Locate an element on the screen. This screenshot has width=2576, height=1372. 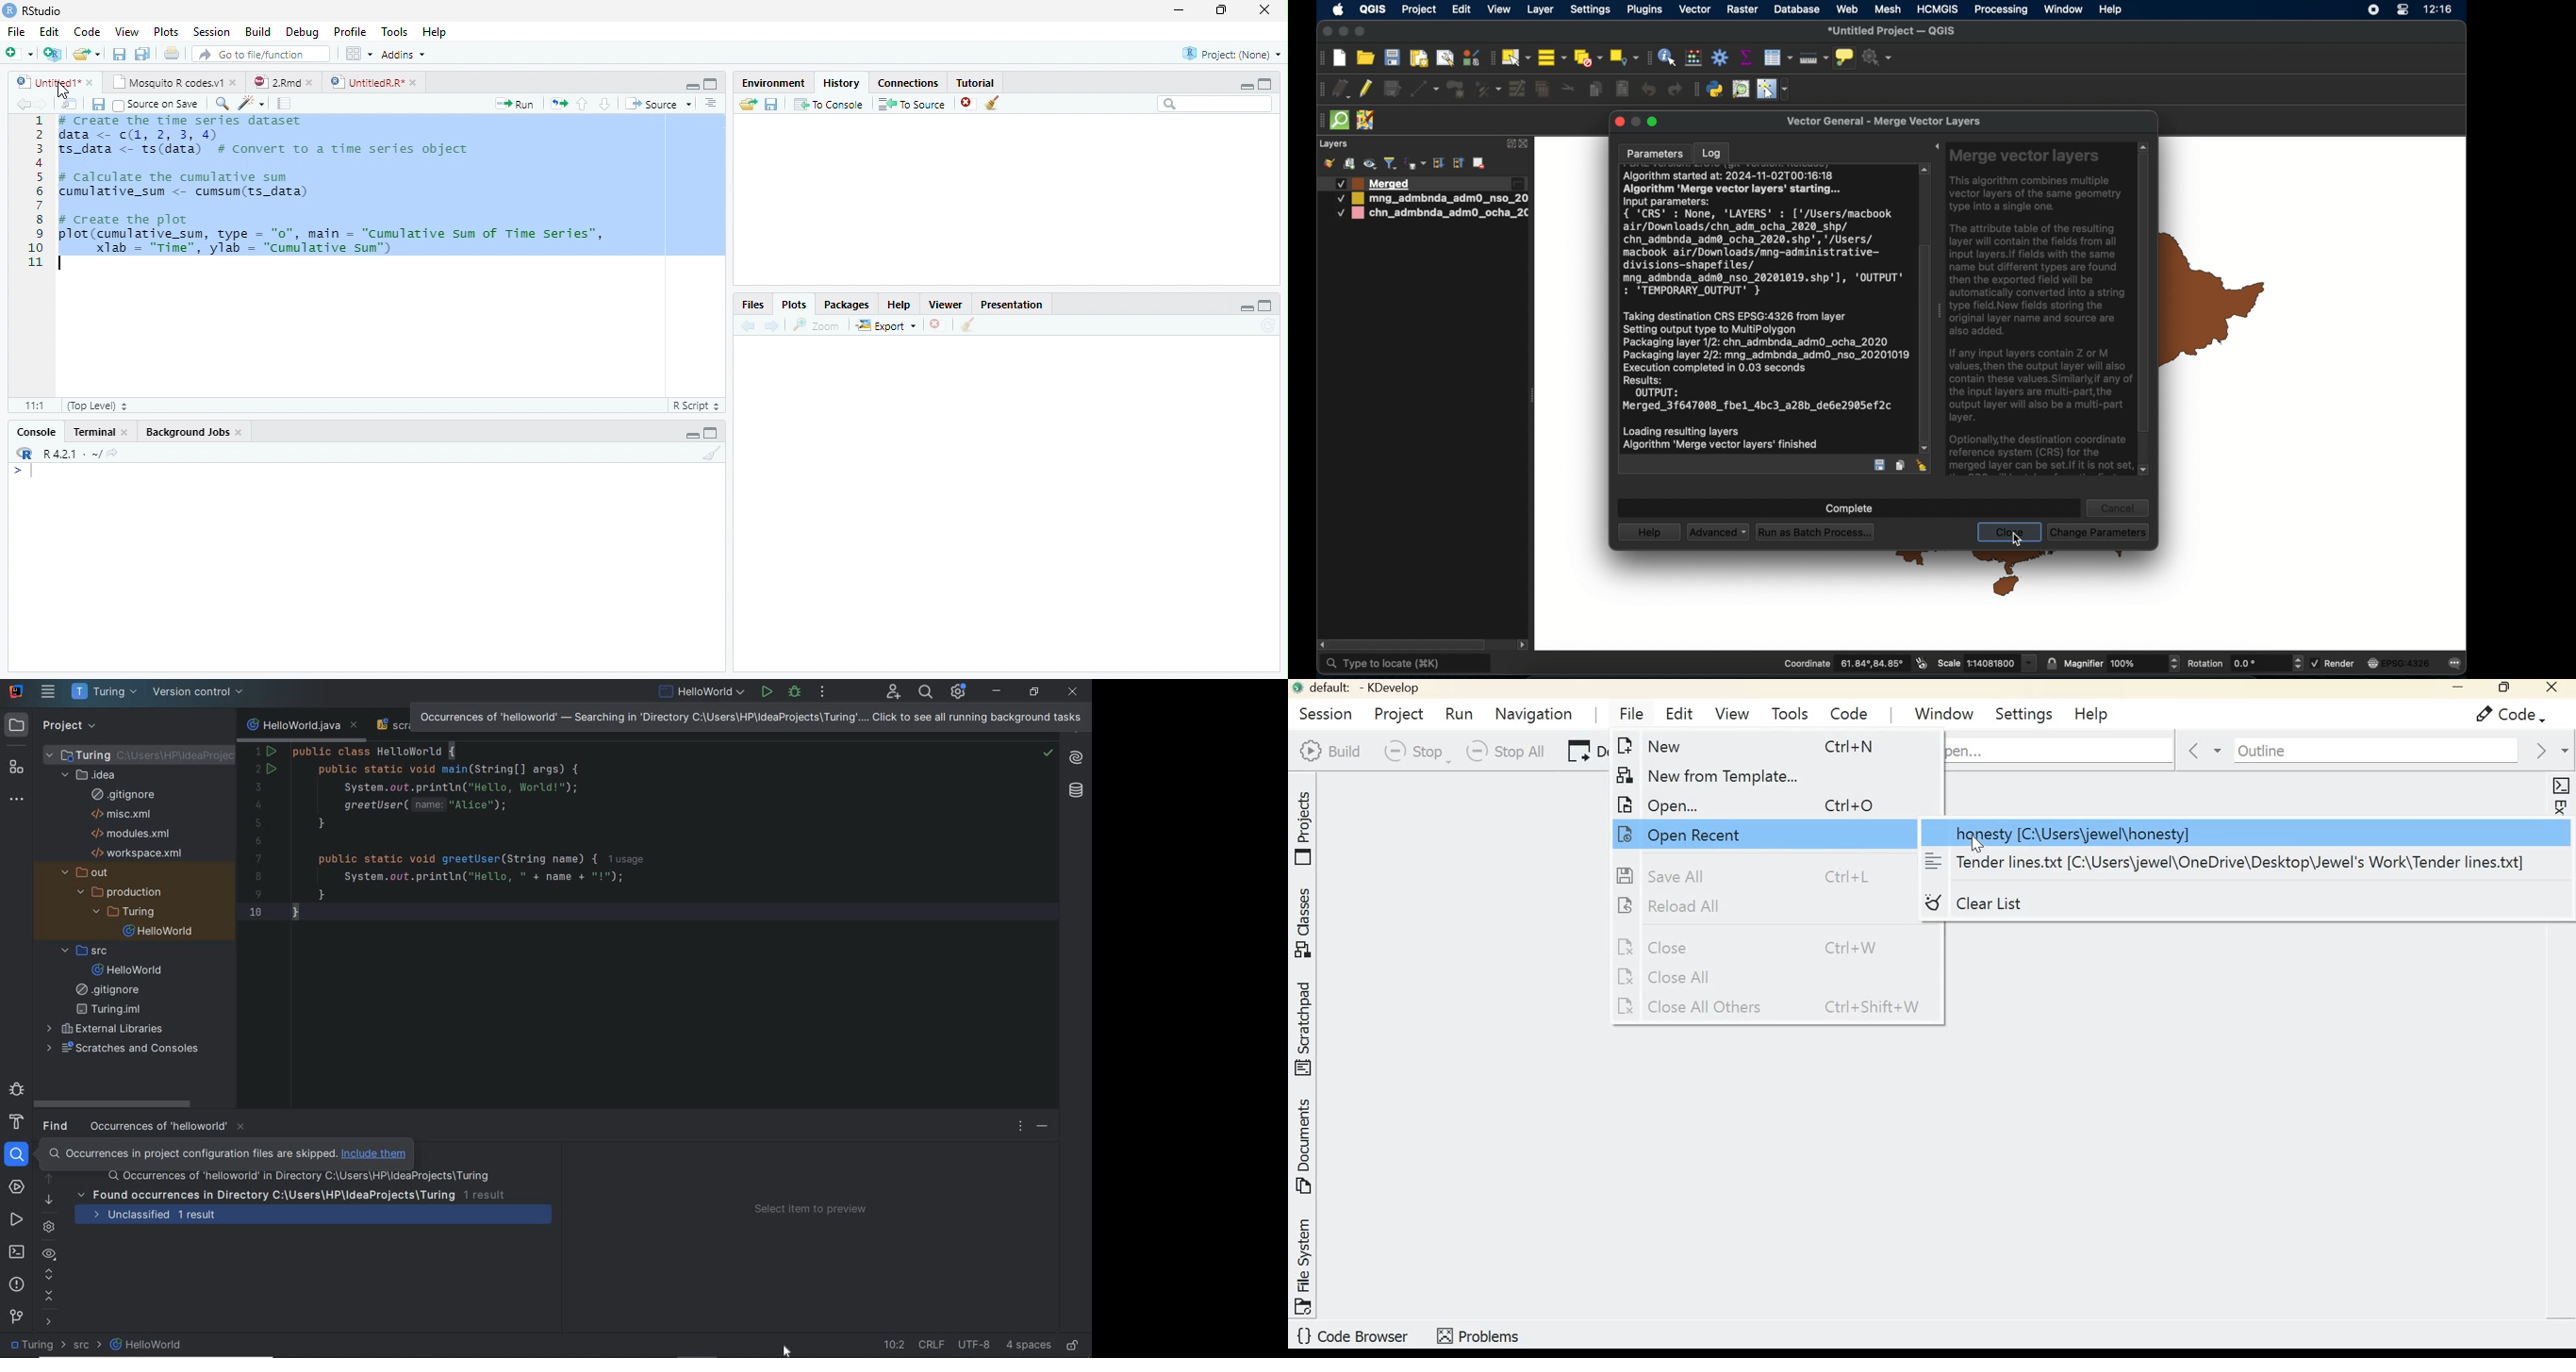
Search is located at coordinates (1214, 105).